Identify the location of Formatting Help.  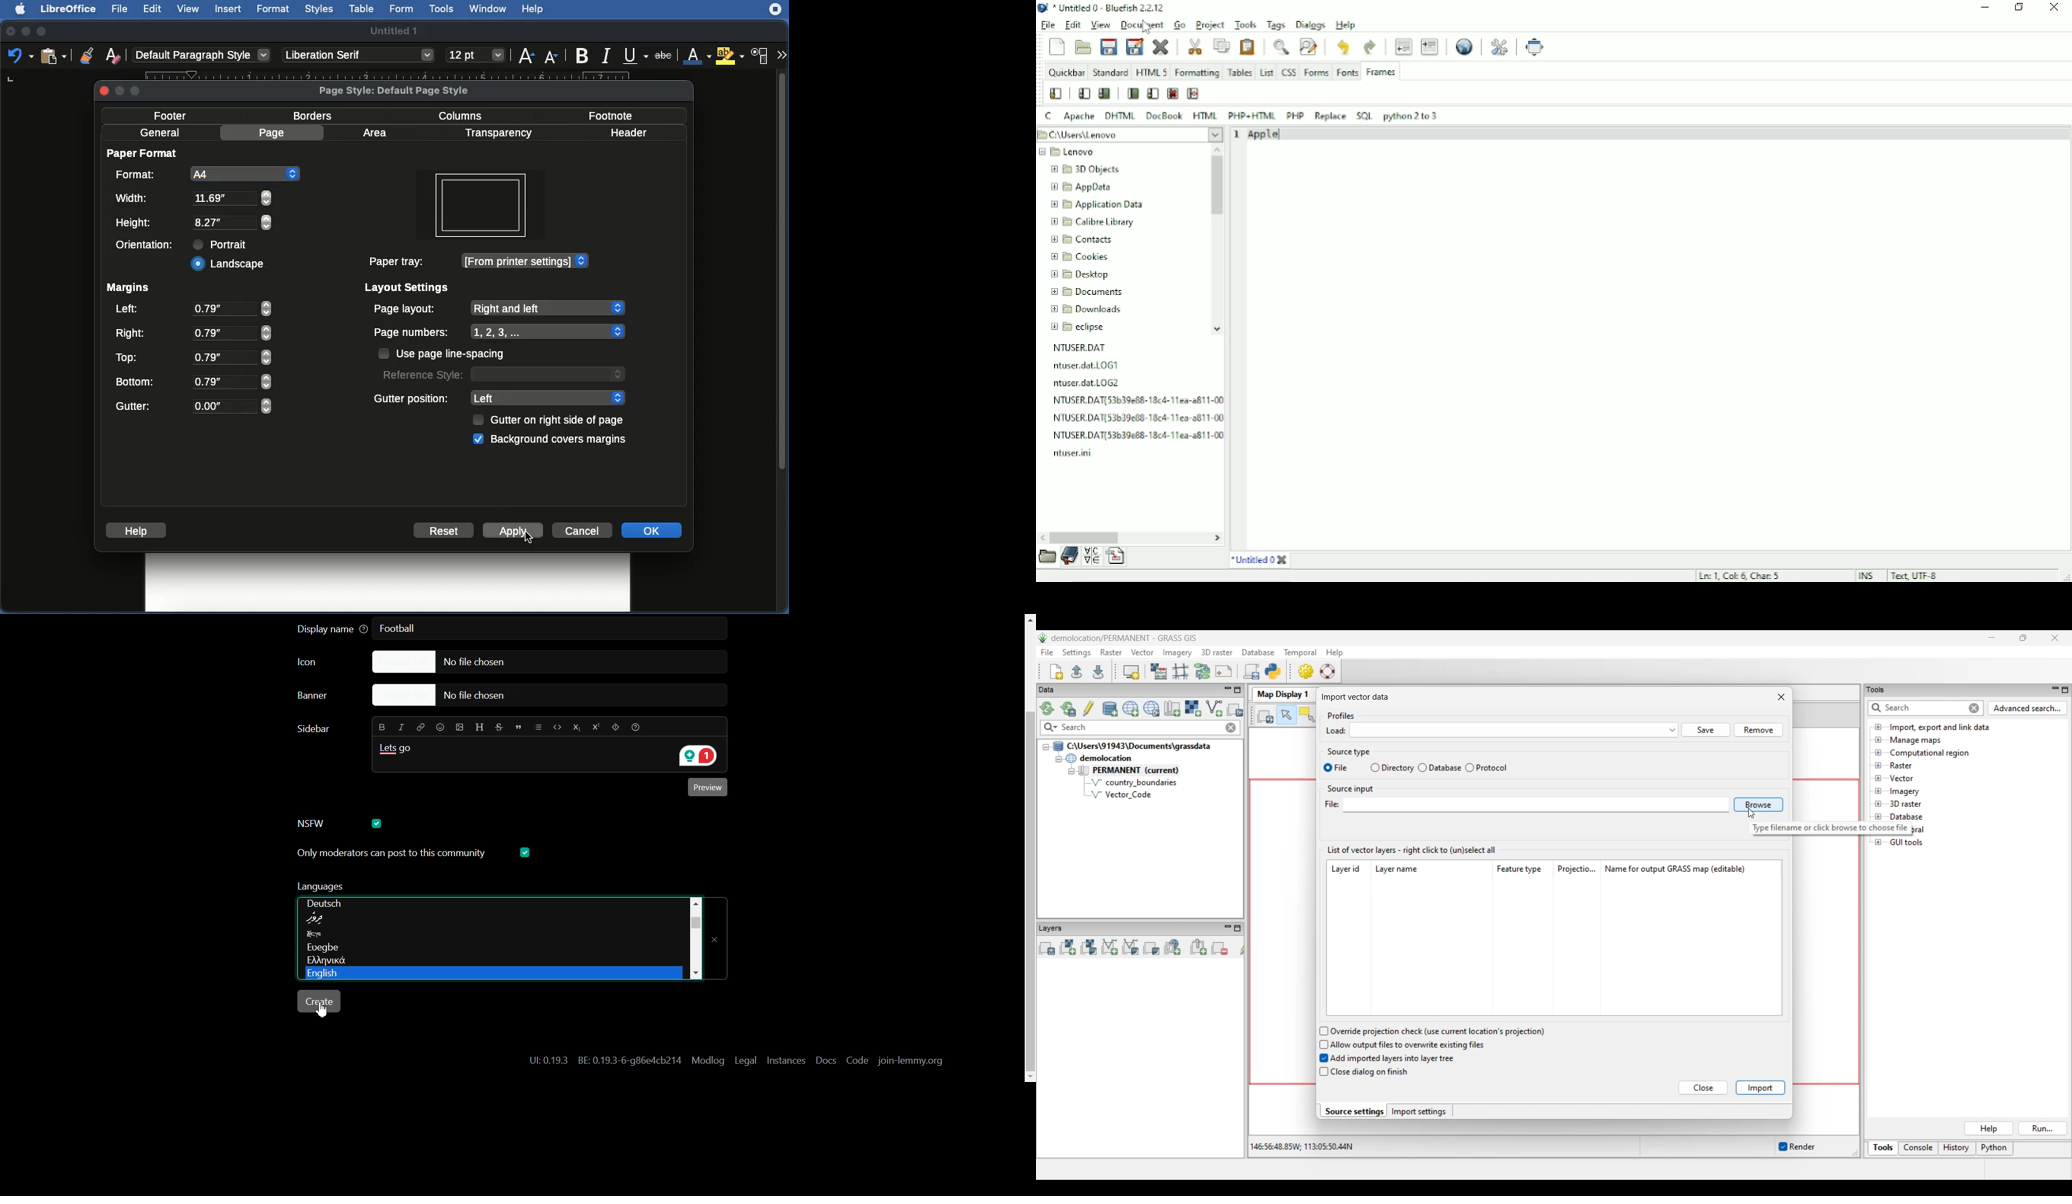
(639, 727).